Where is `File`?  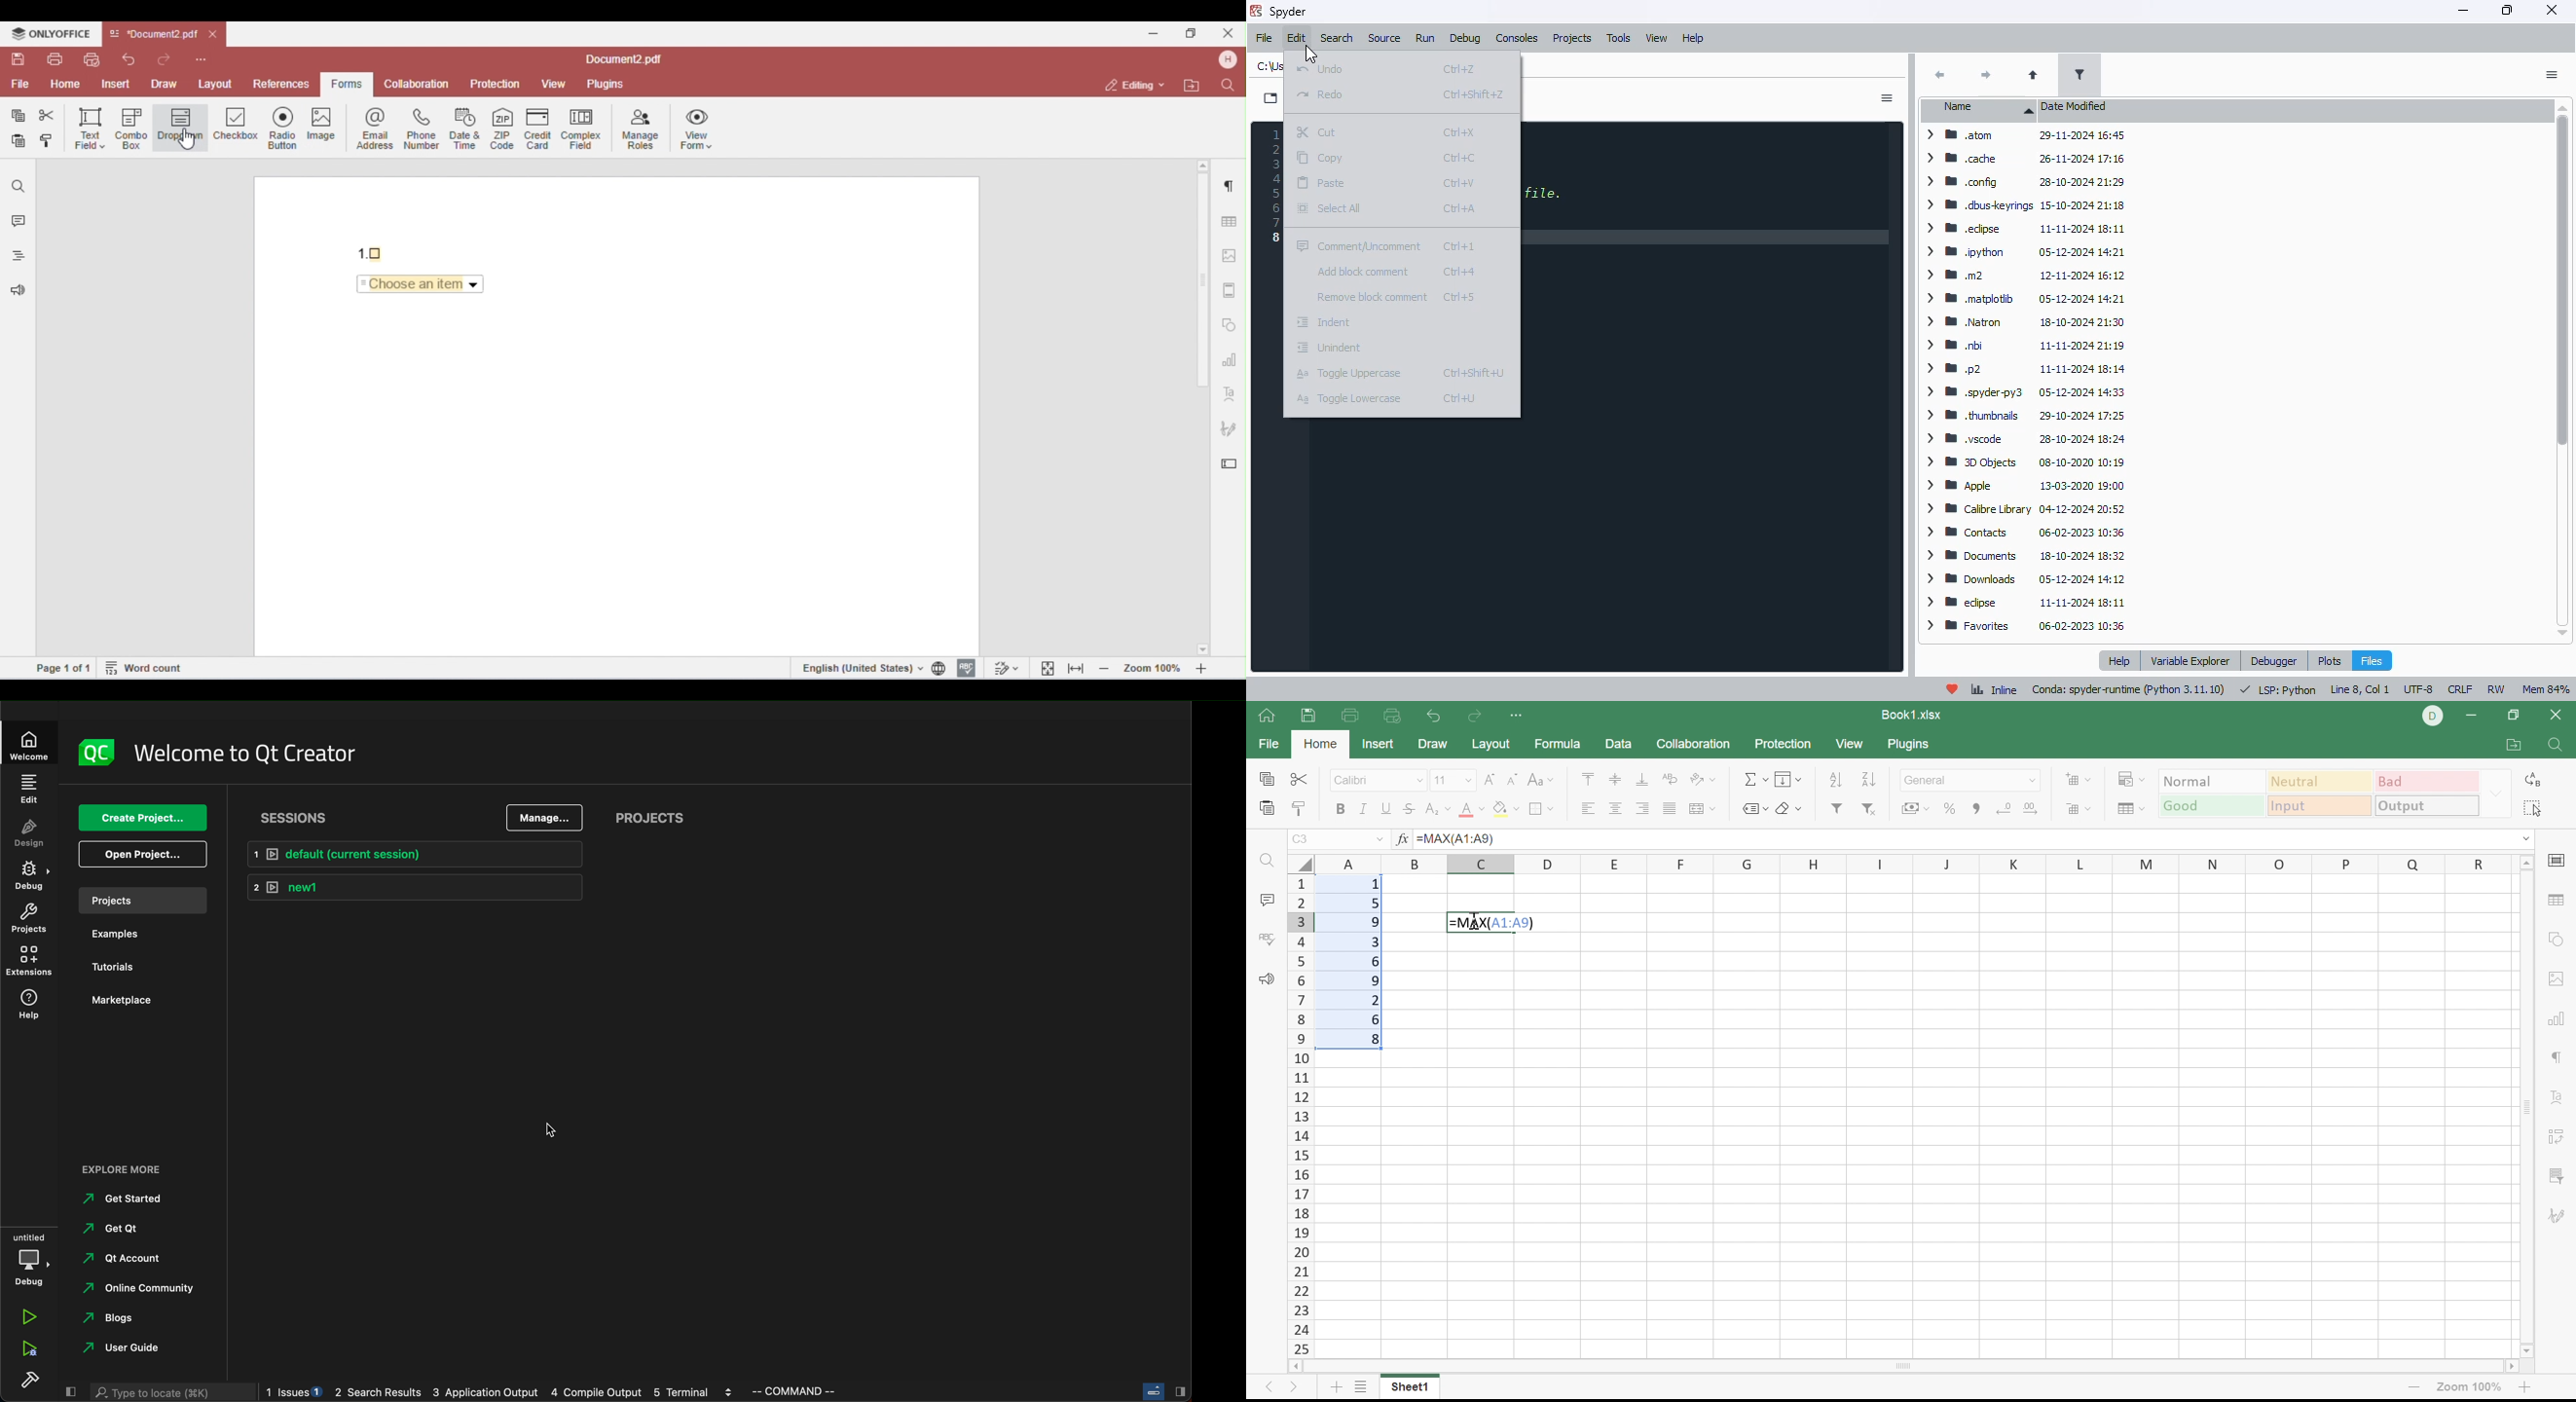 File is located at coordinates (1266, 744).